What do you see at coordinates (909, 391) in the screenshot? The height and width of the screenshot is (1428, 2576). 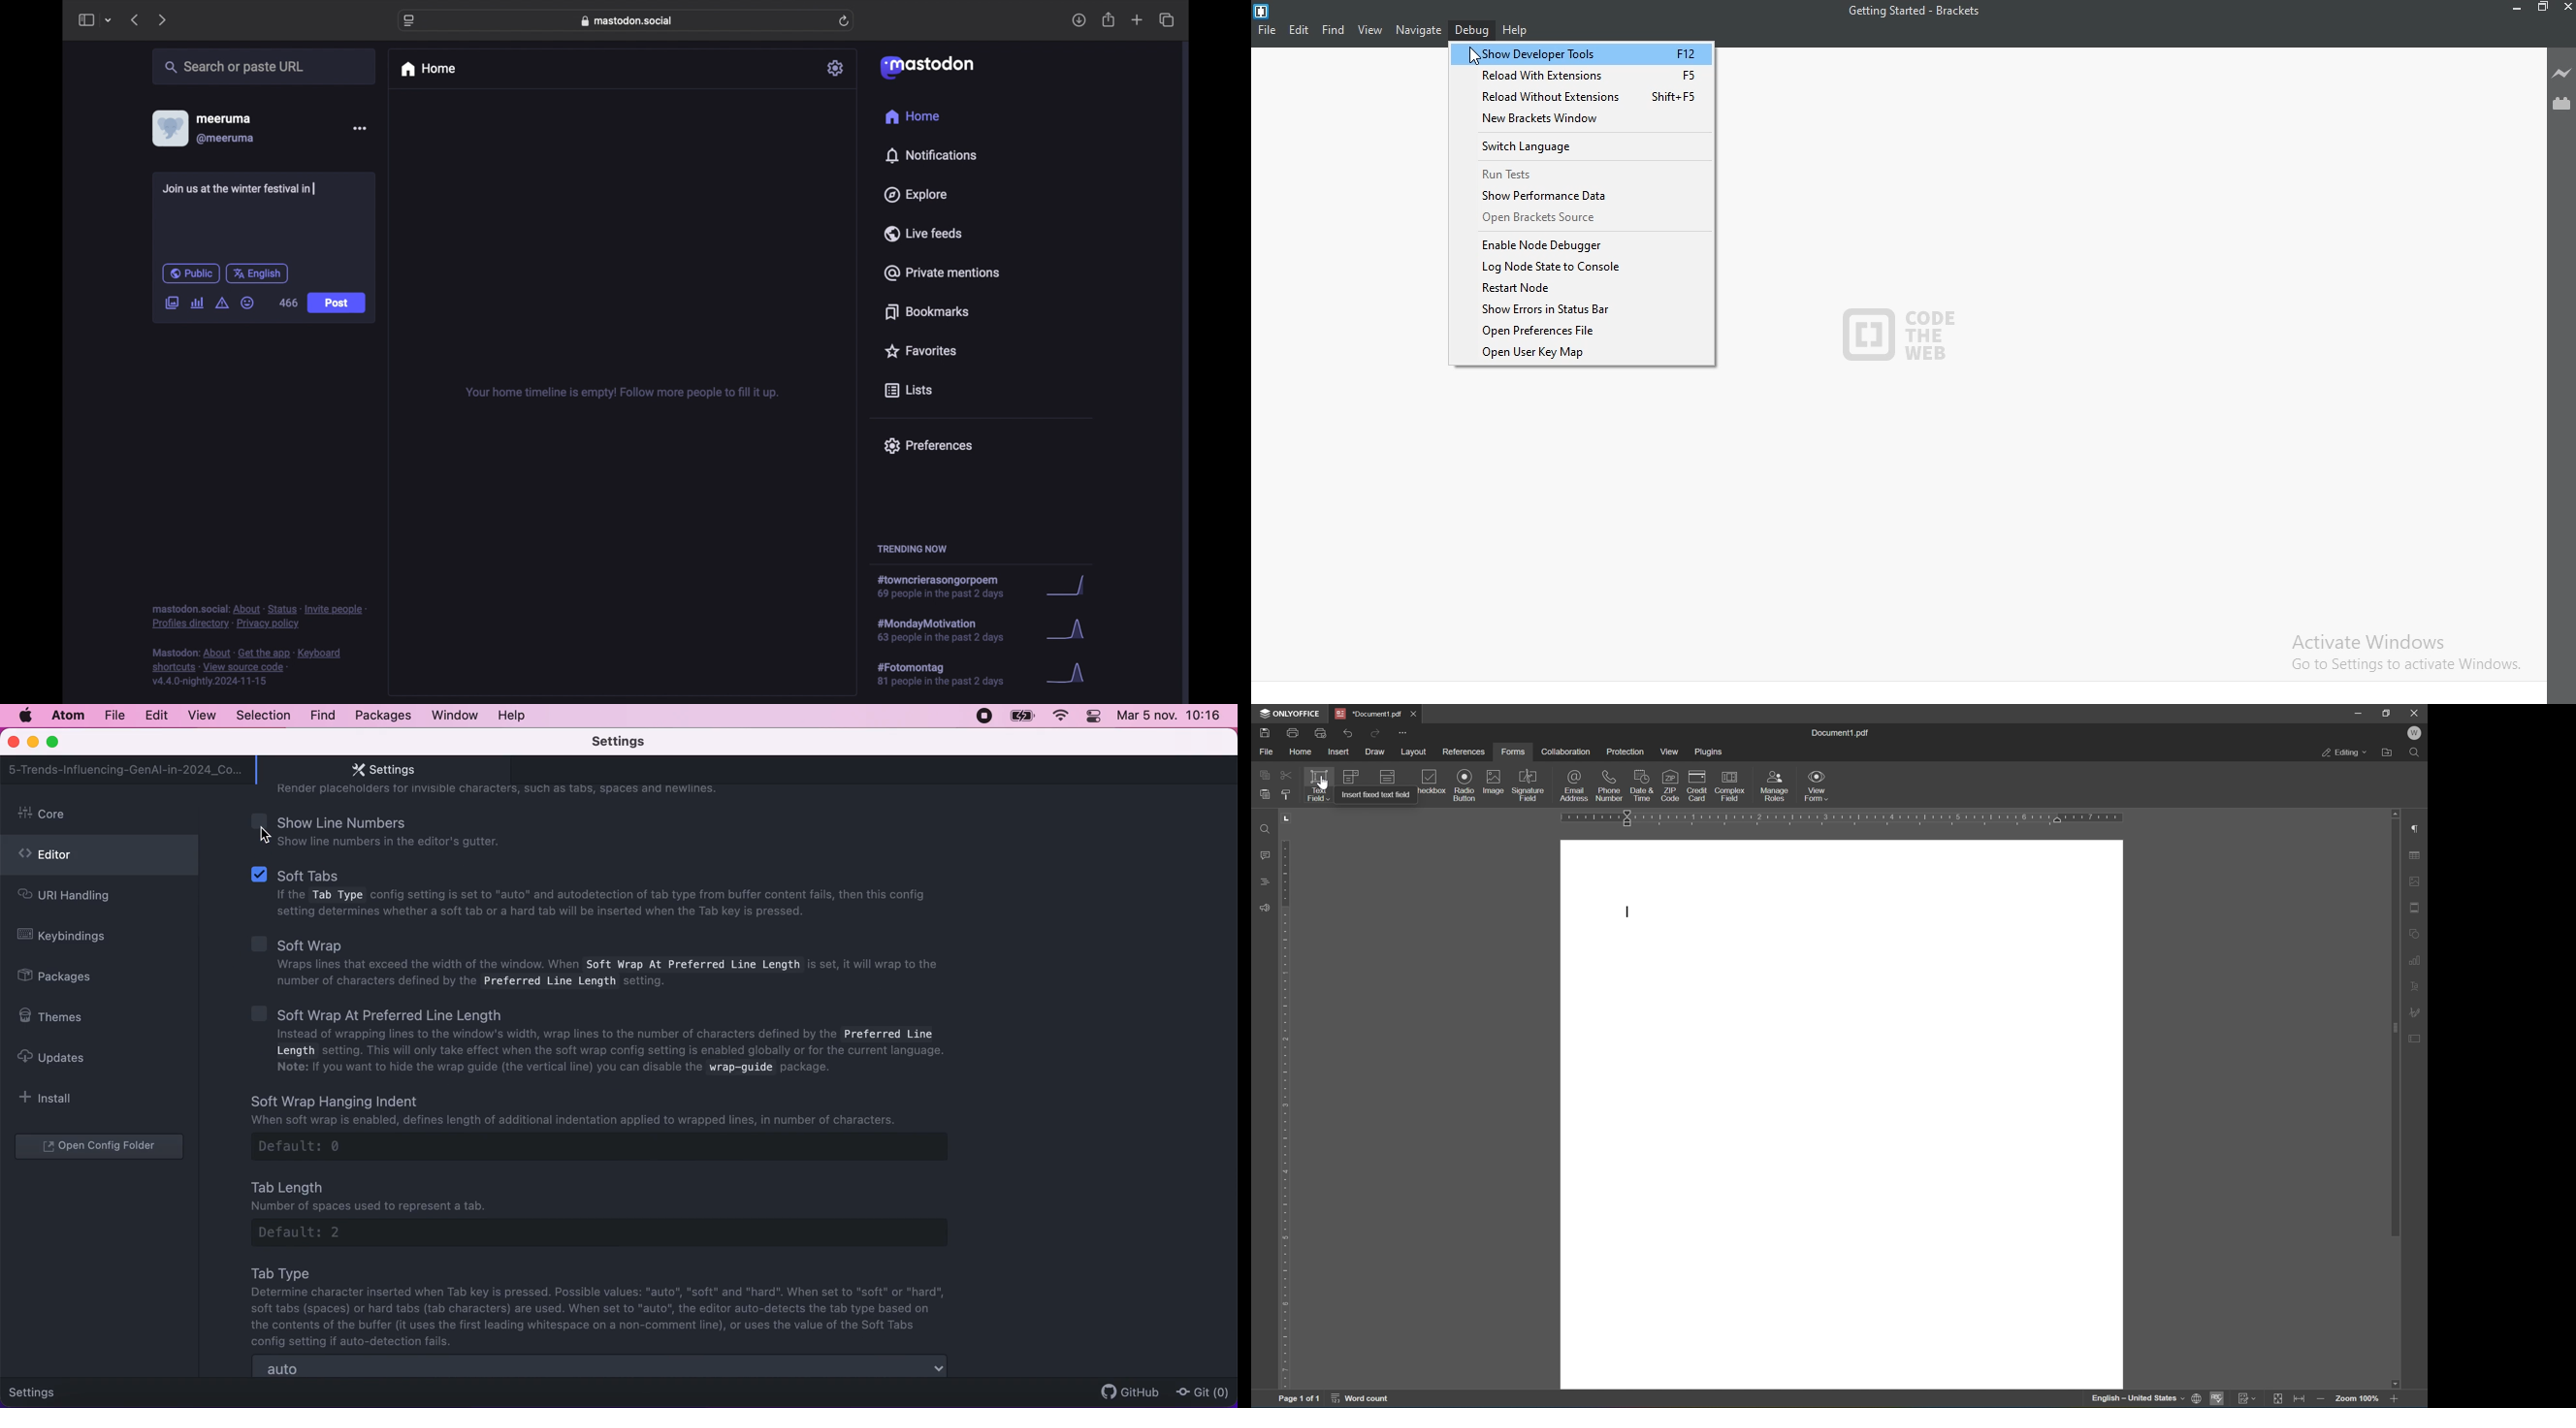 I see `lists` at bounding box center [909, 391].